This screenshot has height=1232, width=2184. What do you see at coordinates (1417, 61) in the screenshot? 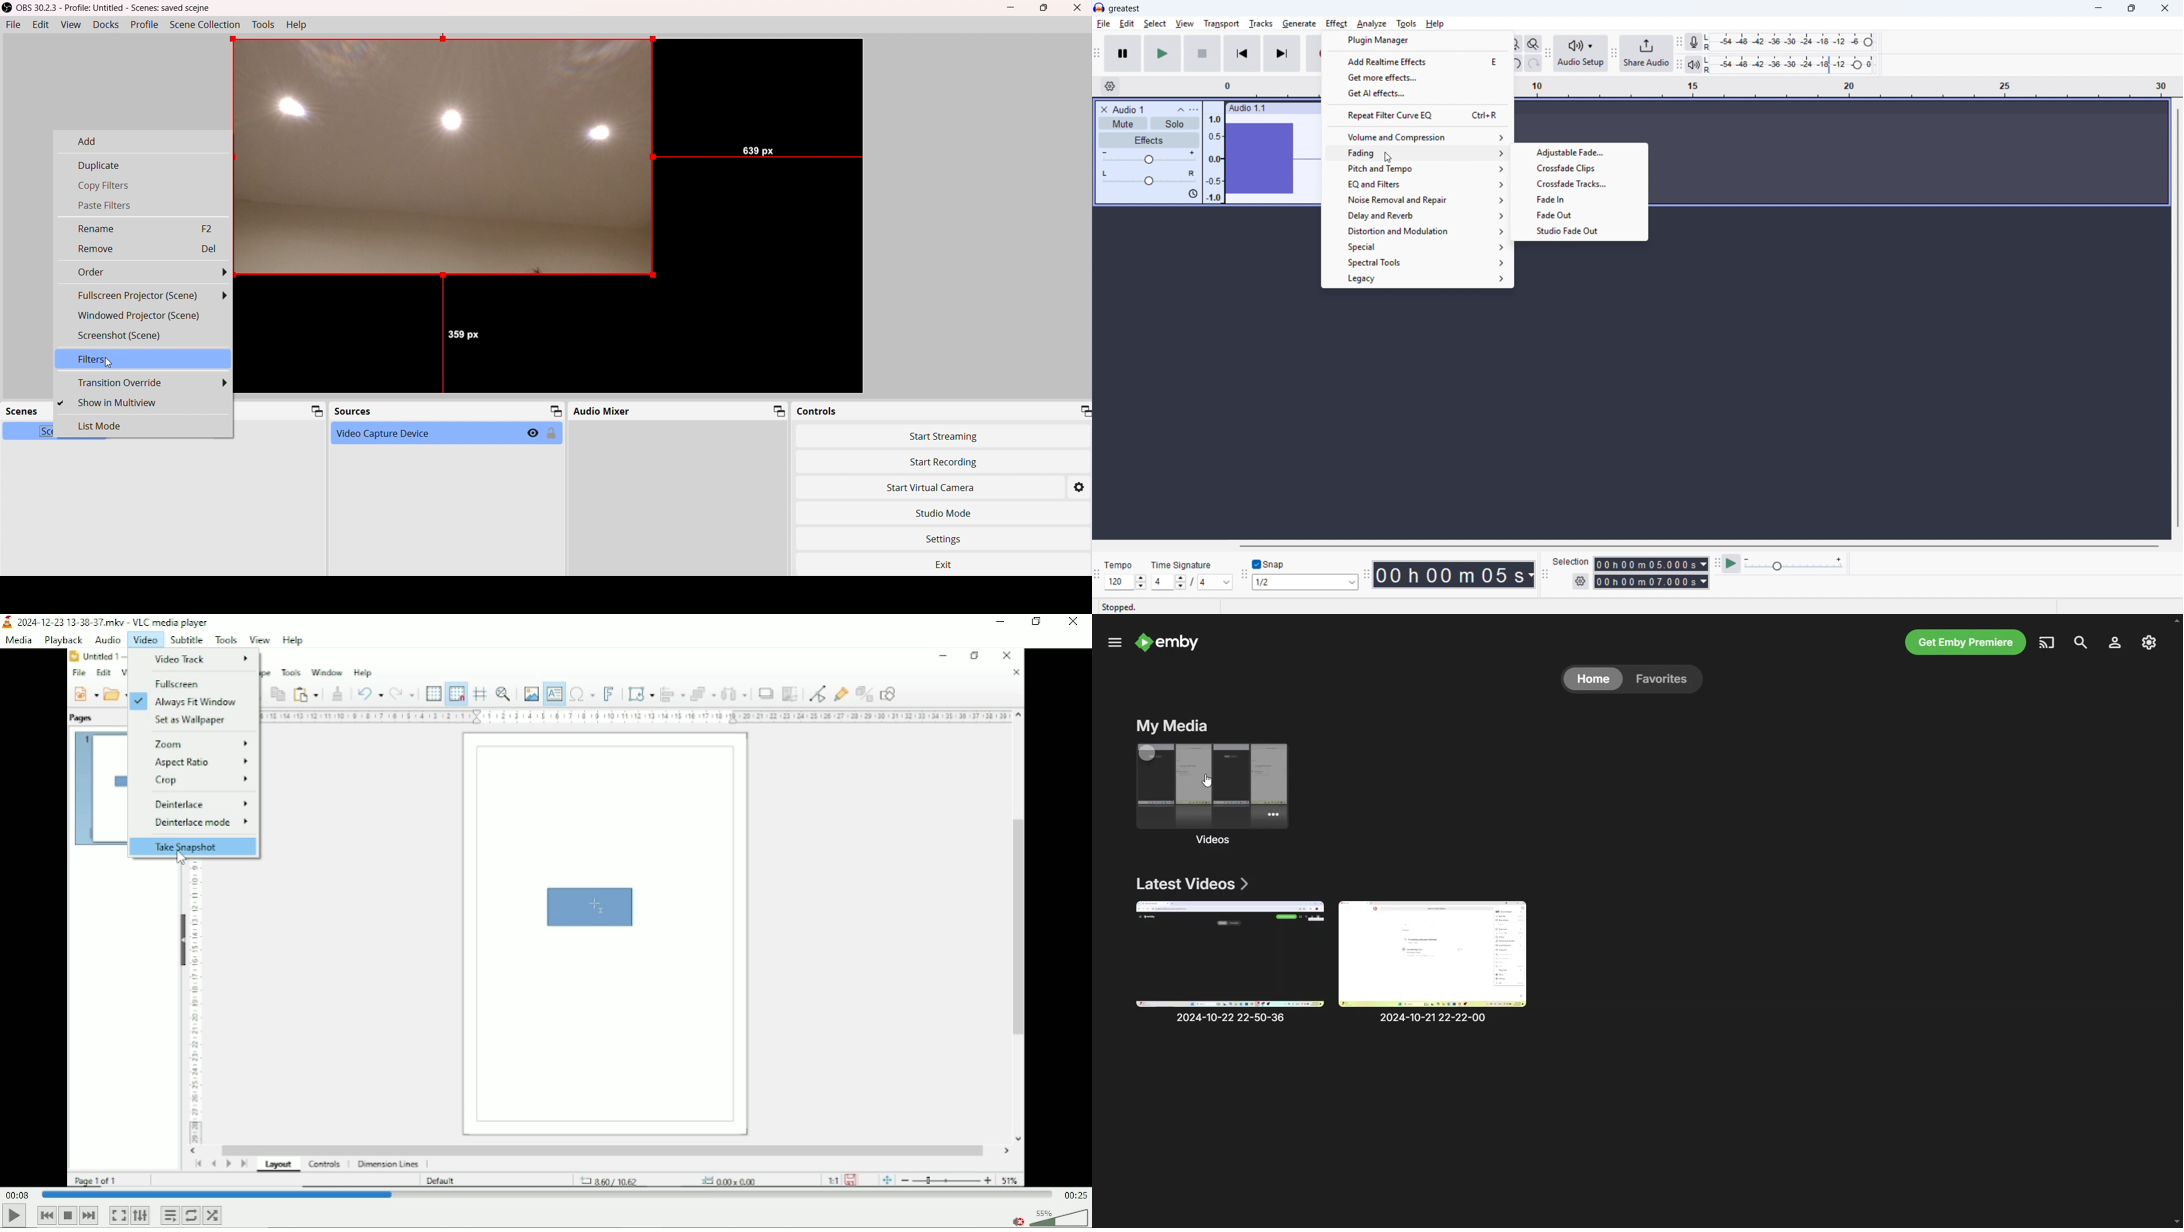
I see `Add real time effects ` at bounding box center [1417, 61].